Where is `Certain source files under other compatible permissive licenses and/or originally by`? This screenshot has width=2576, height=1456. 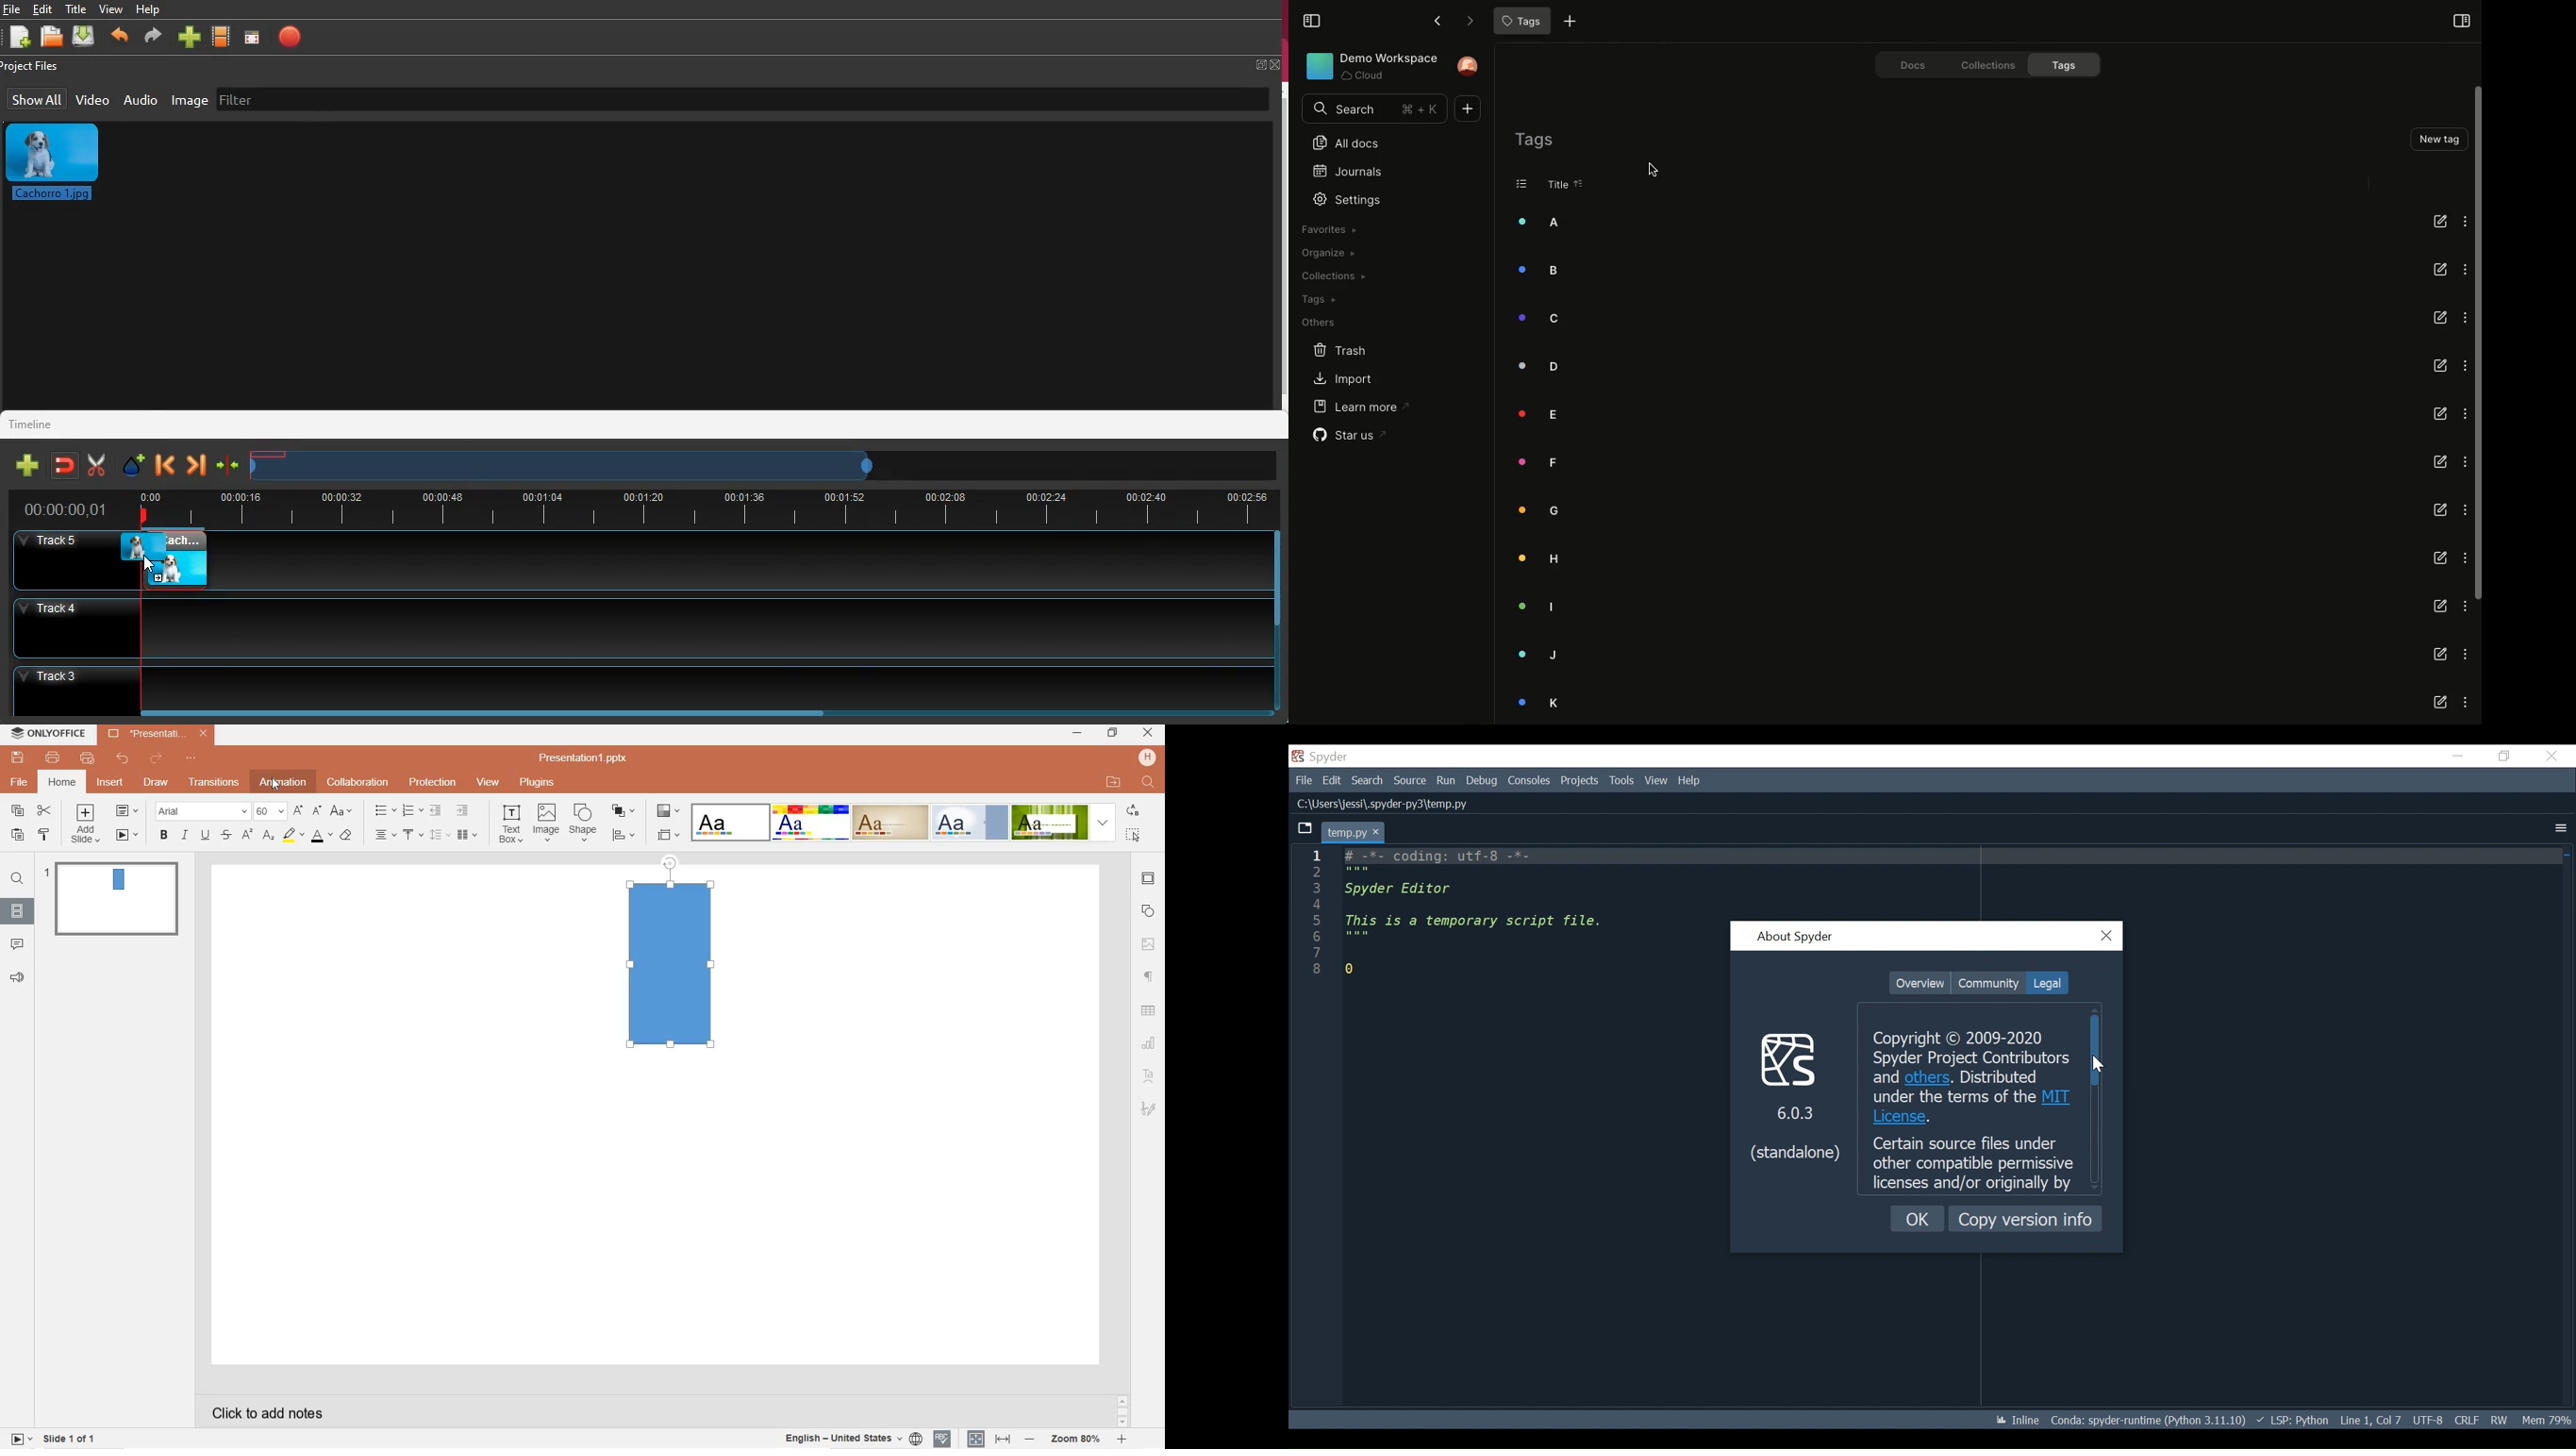 Certain source files under other compatible permissive licenses and/or originally by is located at coordinates (1974, 1163).